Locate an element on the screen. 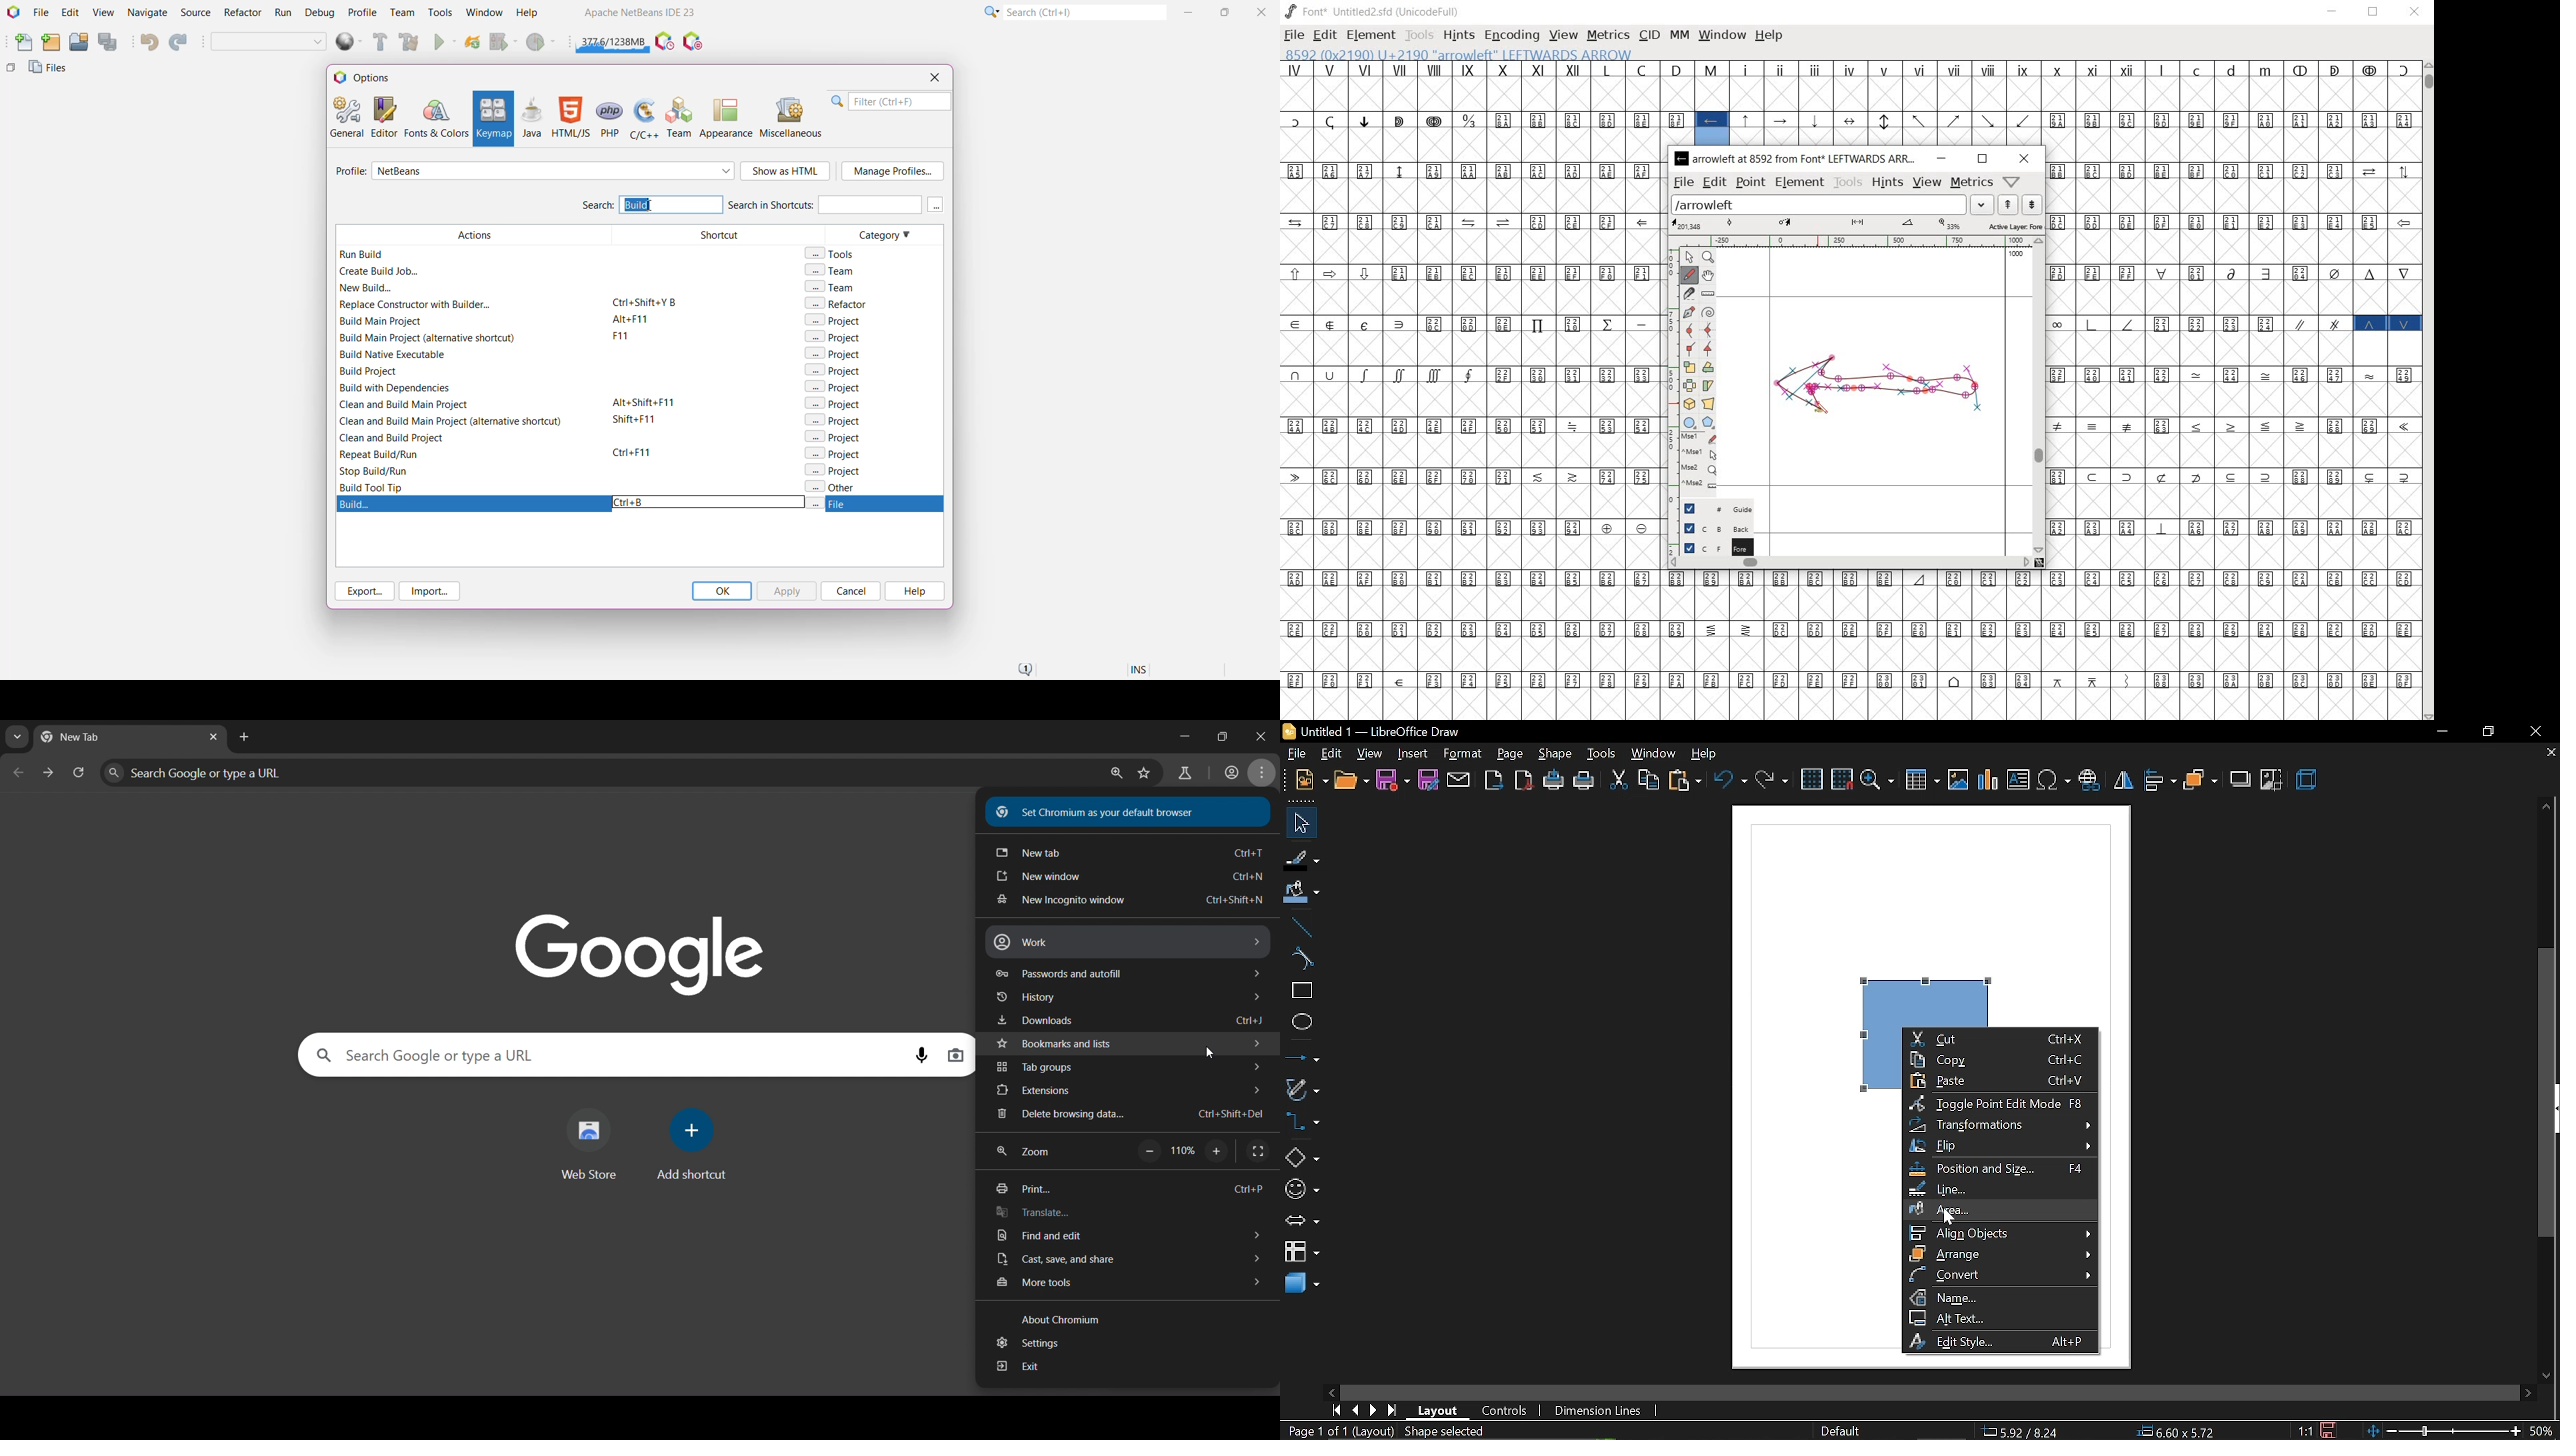 This screenshot has width=2576, height=1456. go back one page is located at coordinates (19, 772).